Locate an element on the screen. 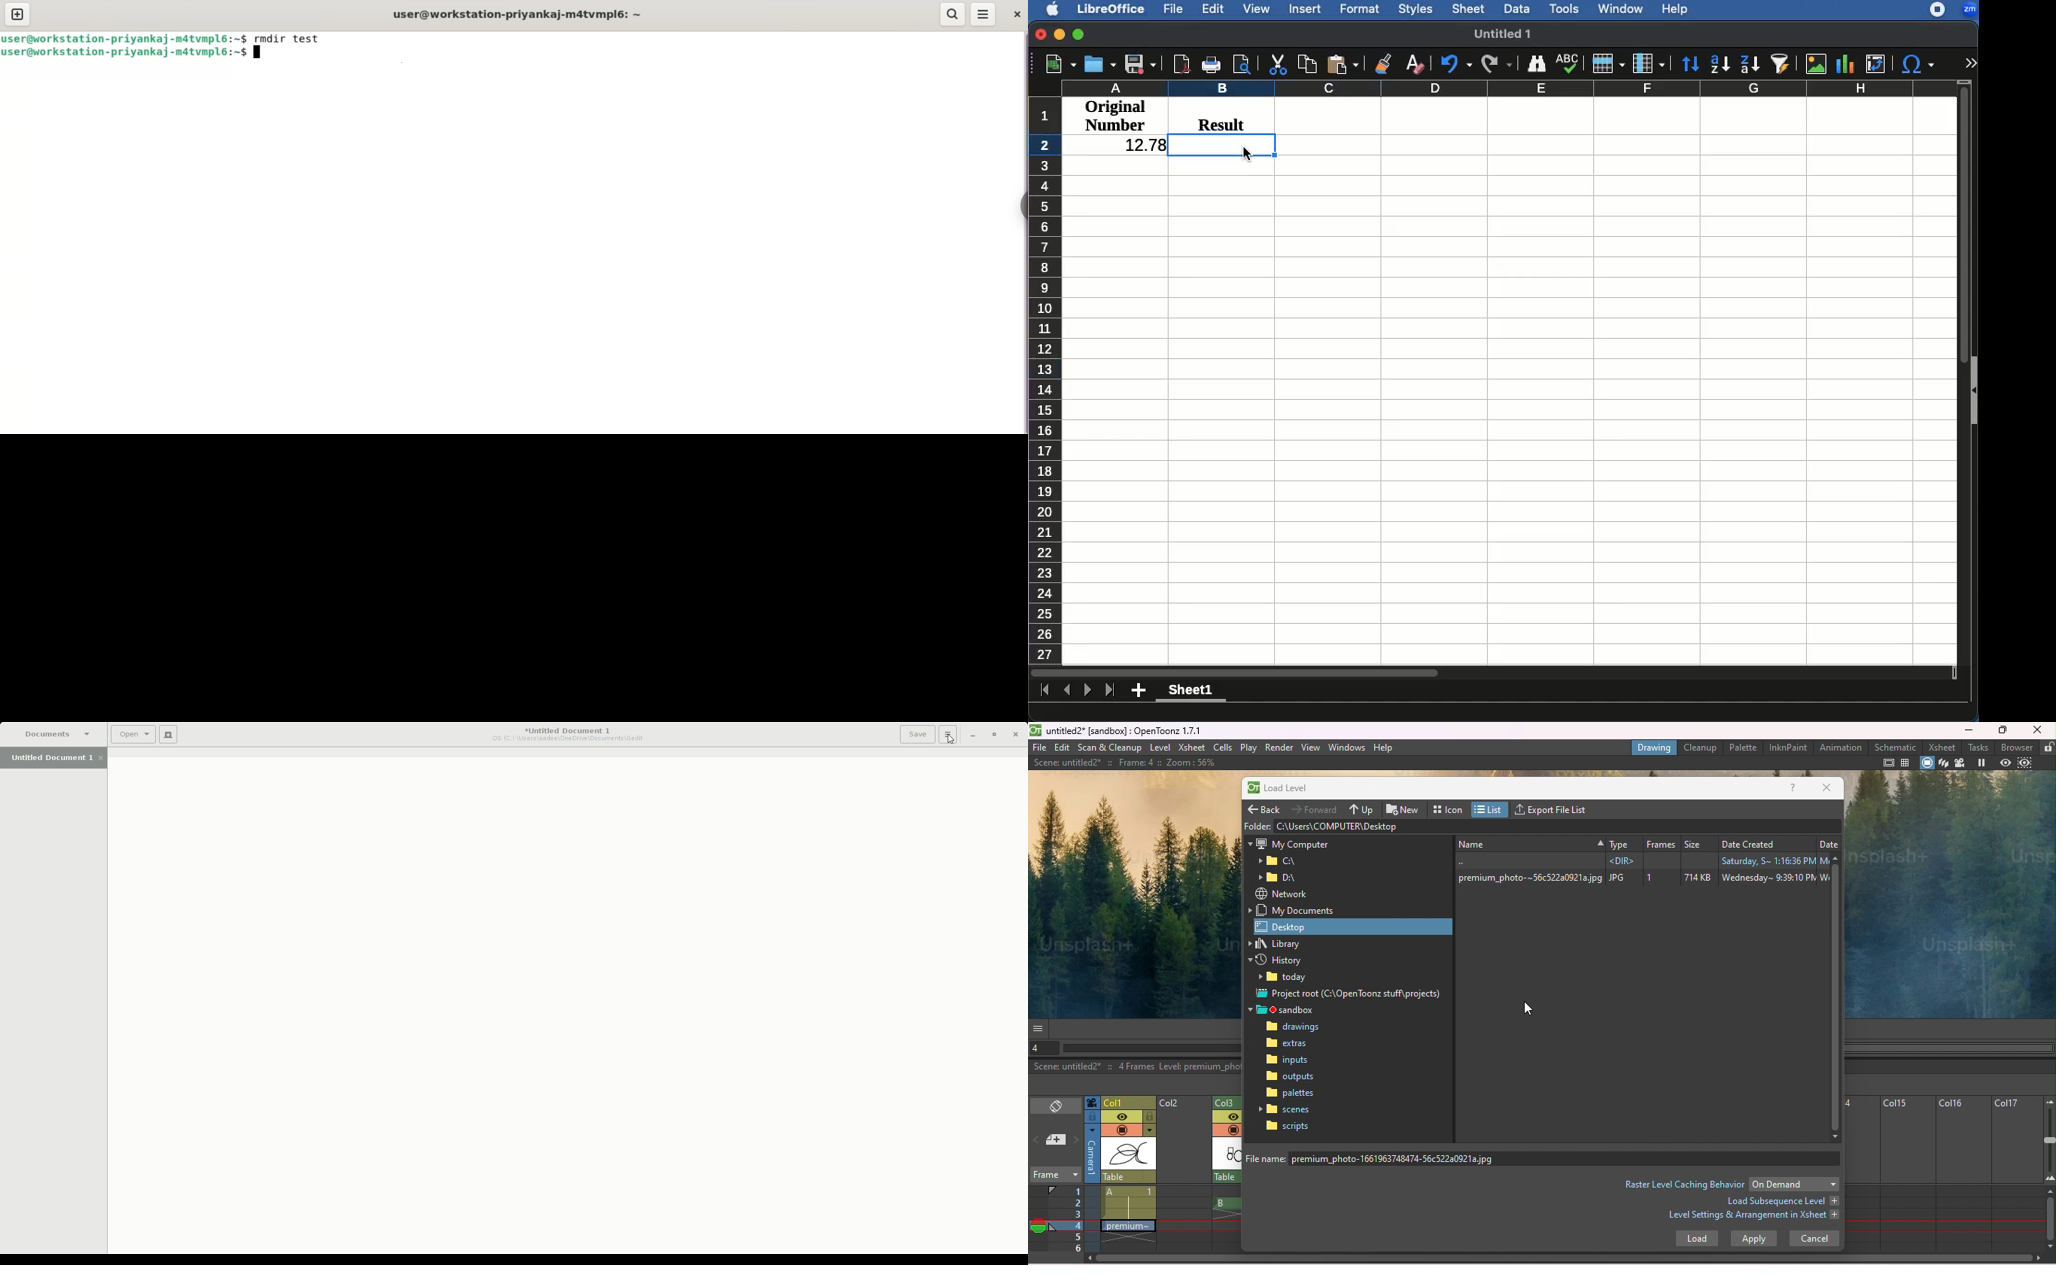 This screenshot has height=1288, width=2072. History is located at coordinates (1282, 961).